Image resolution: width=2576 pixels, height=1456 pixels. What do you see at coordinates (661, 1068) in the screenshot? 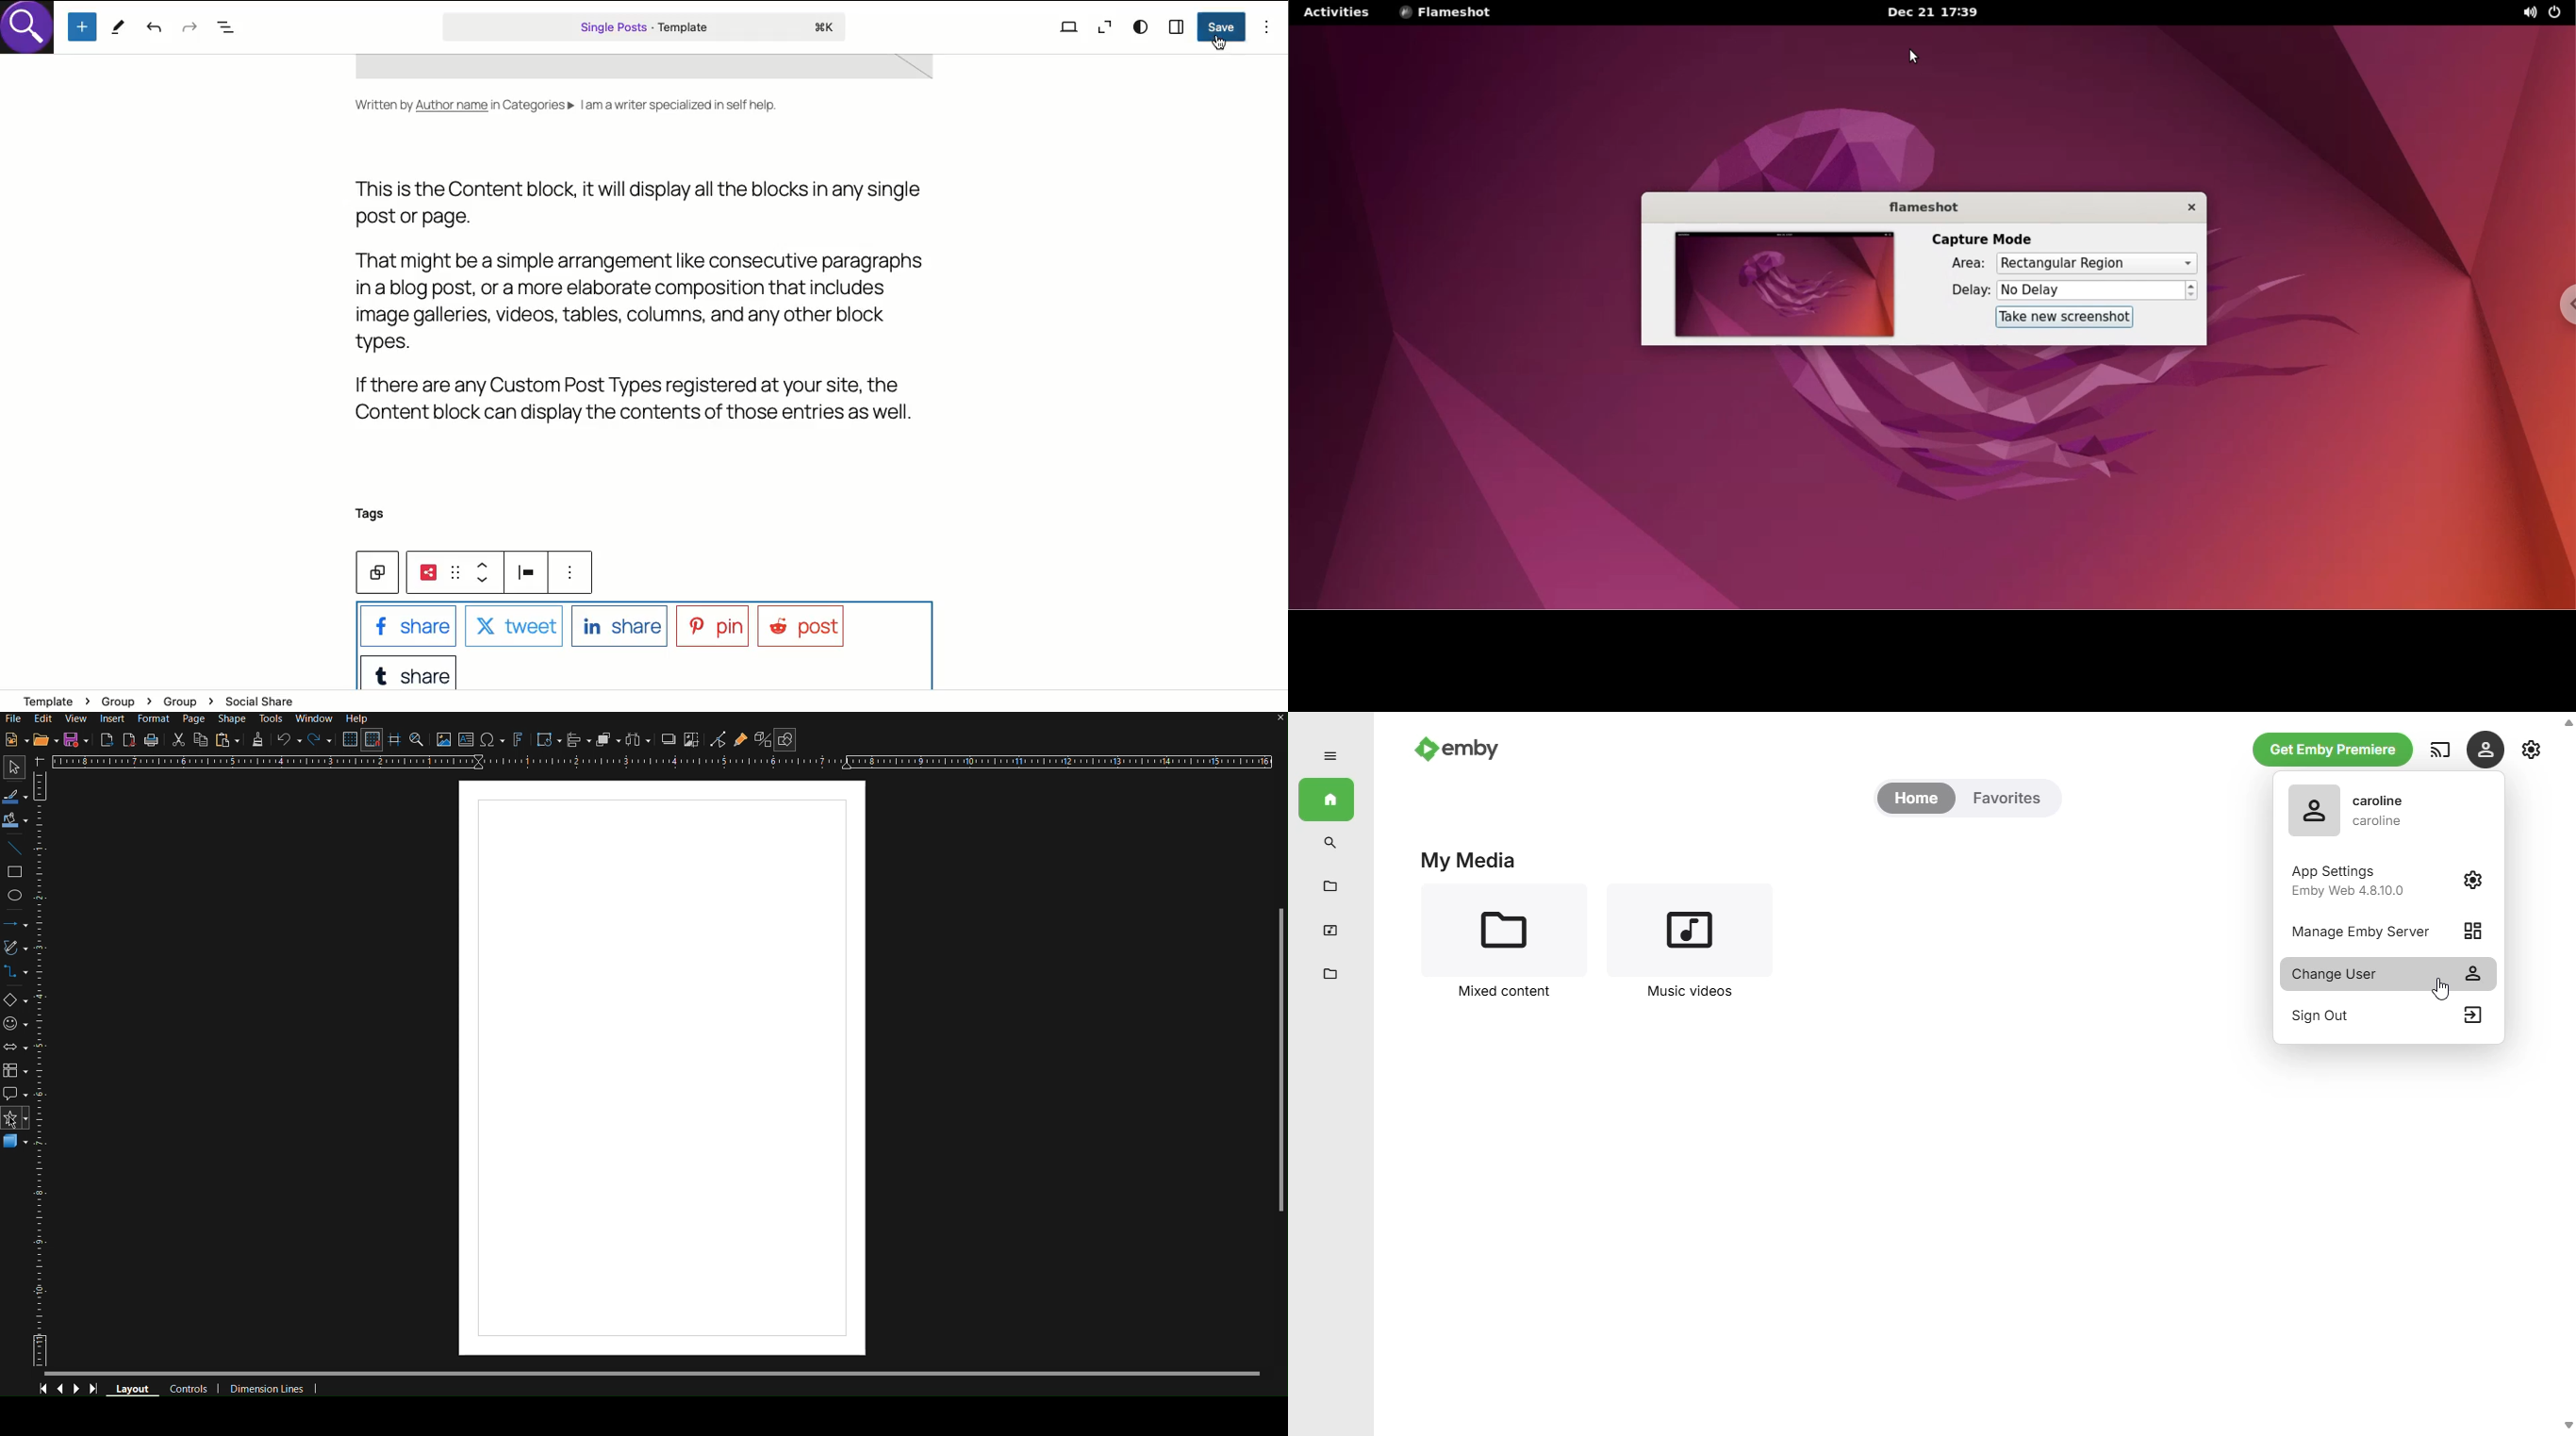
I see `Canvas` at bounding box center [661, 1068].